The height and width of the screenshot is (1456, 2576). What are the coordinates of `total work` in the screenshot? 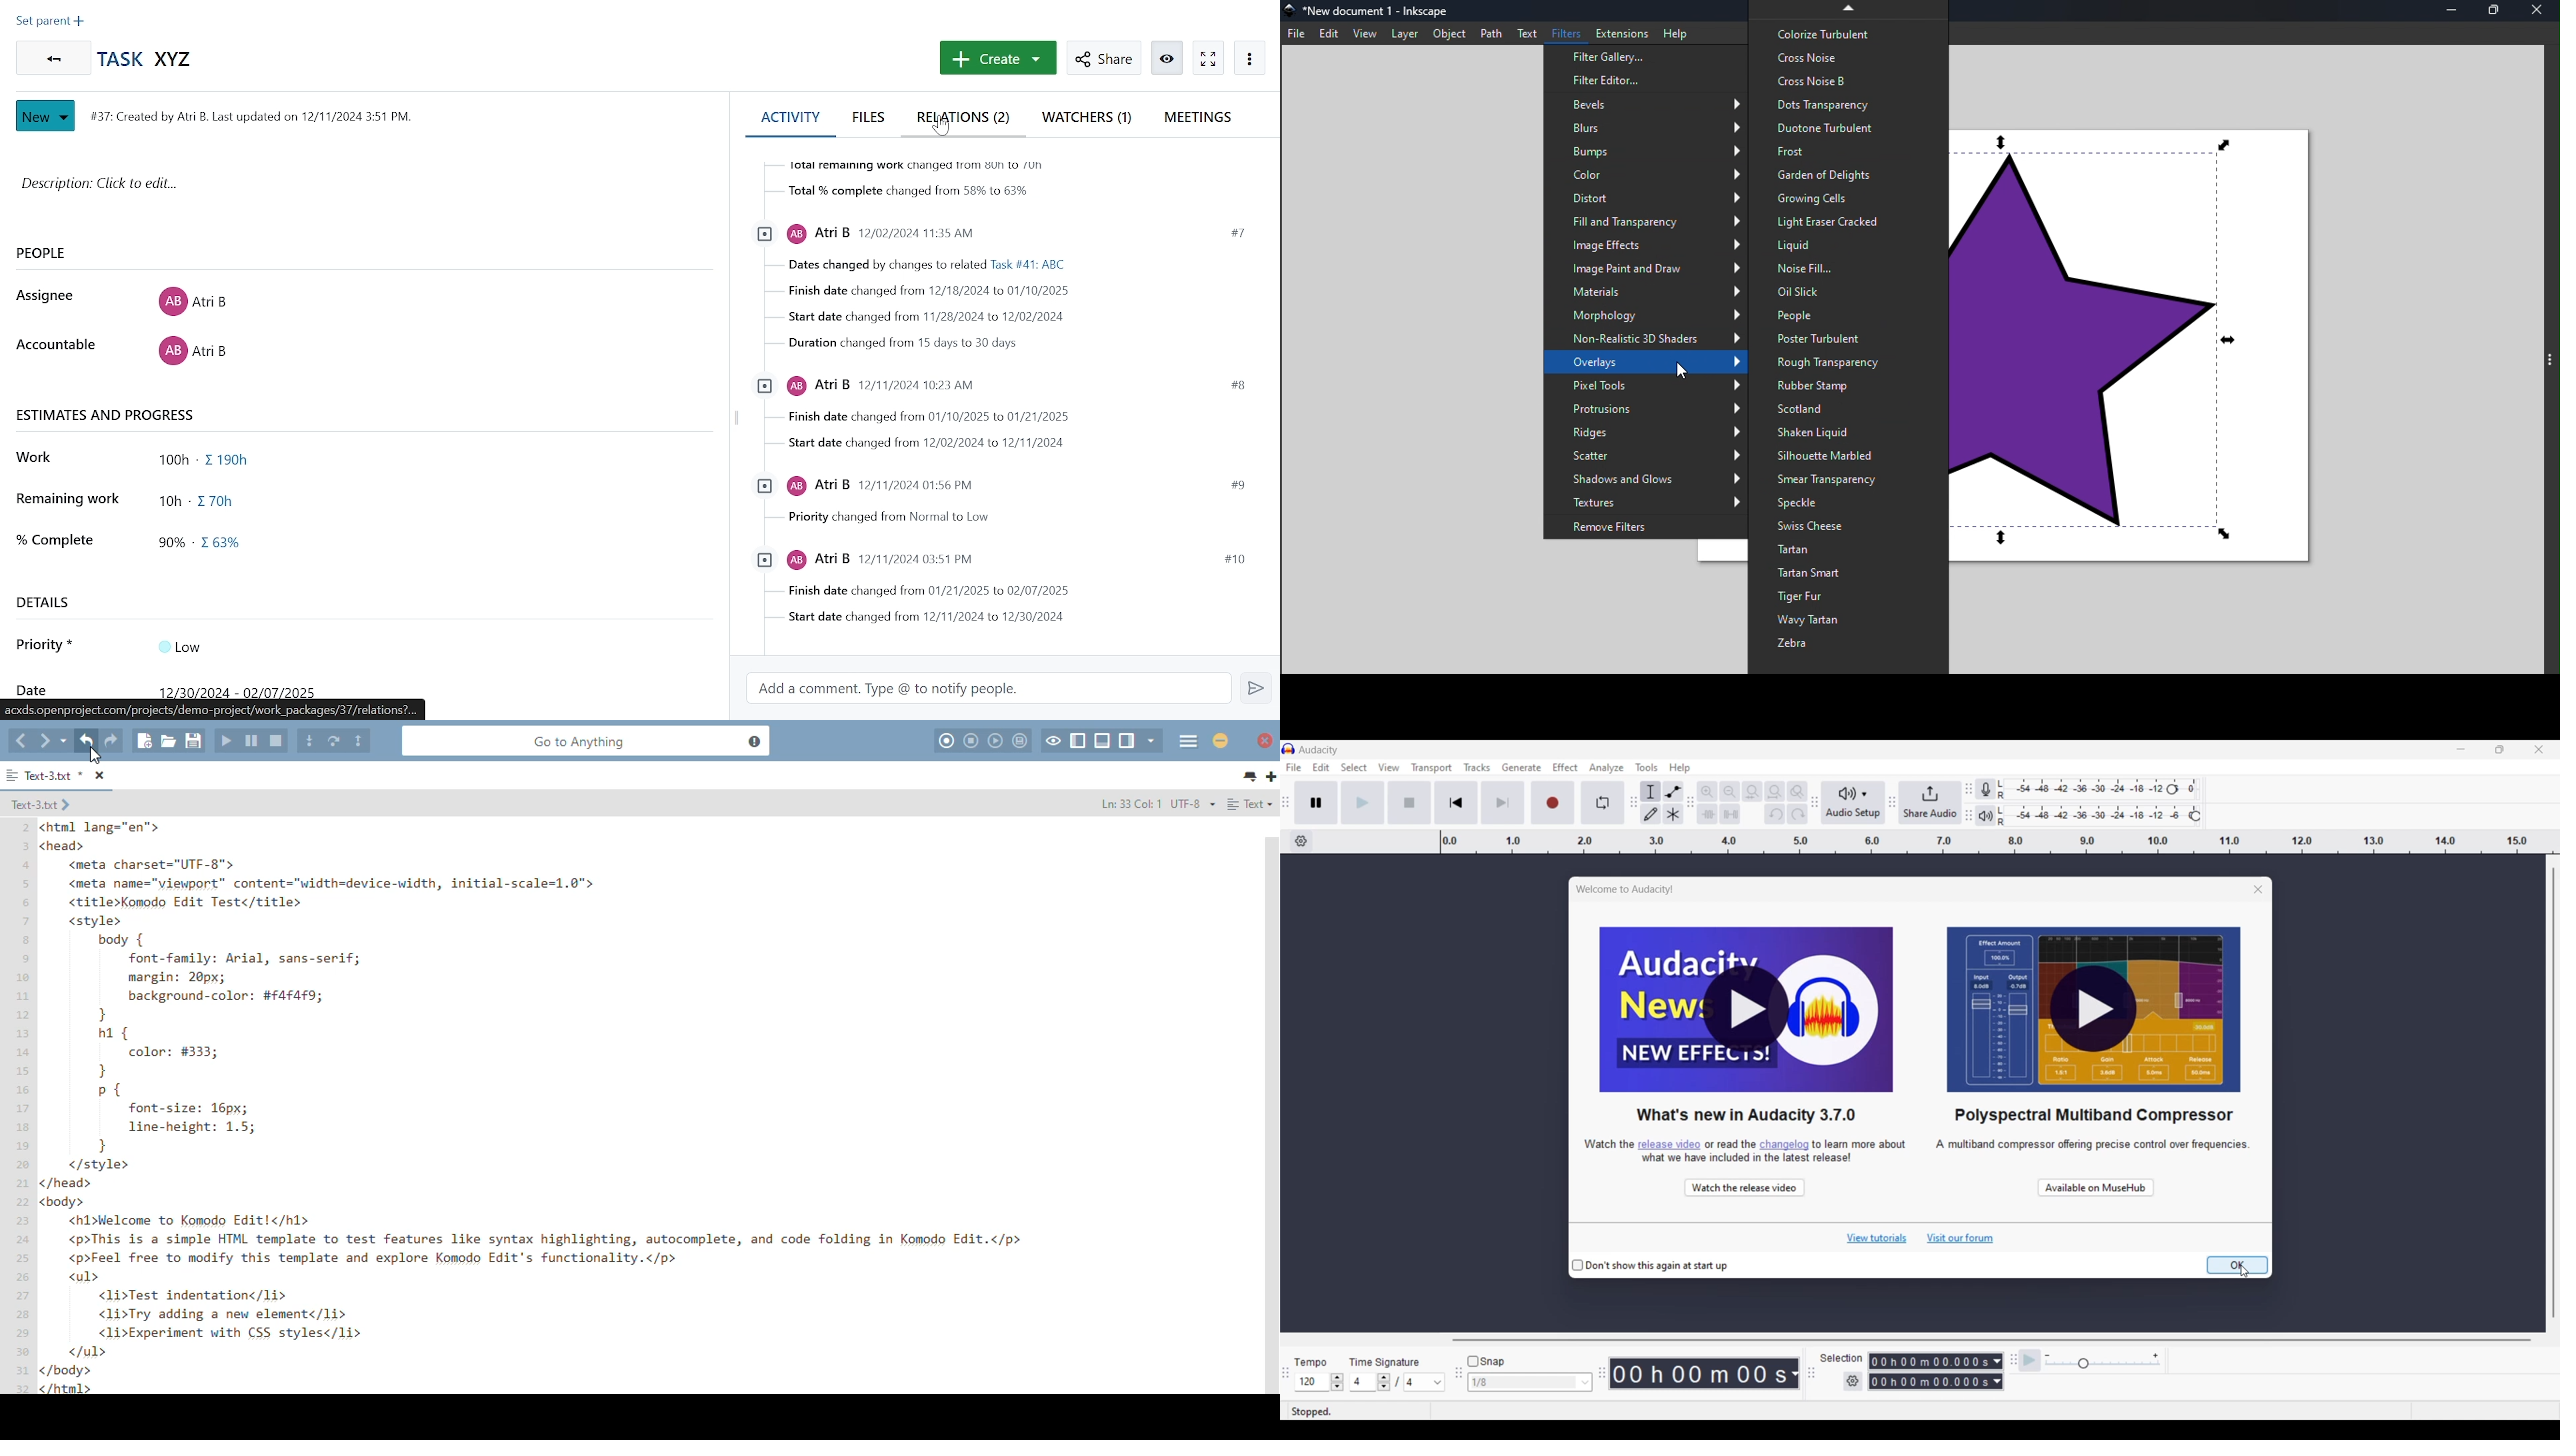 It's located at (210, 461).